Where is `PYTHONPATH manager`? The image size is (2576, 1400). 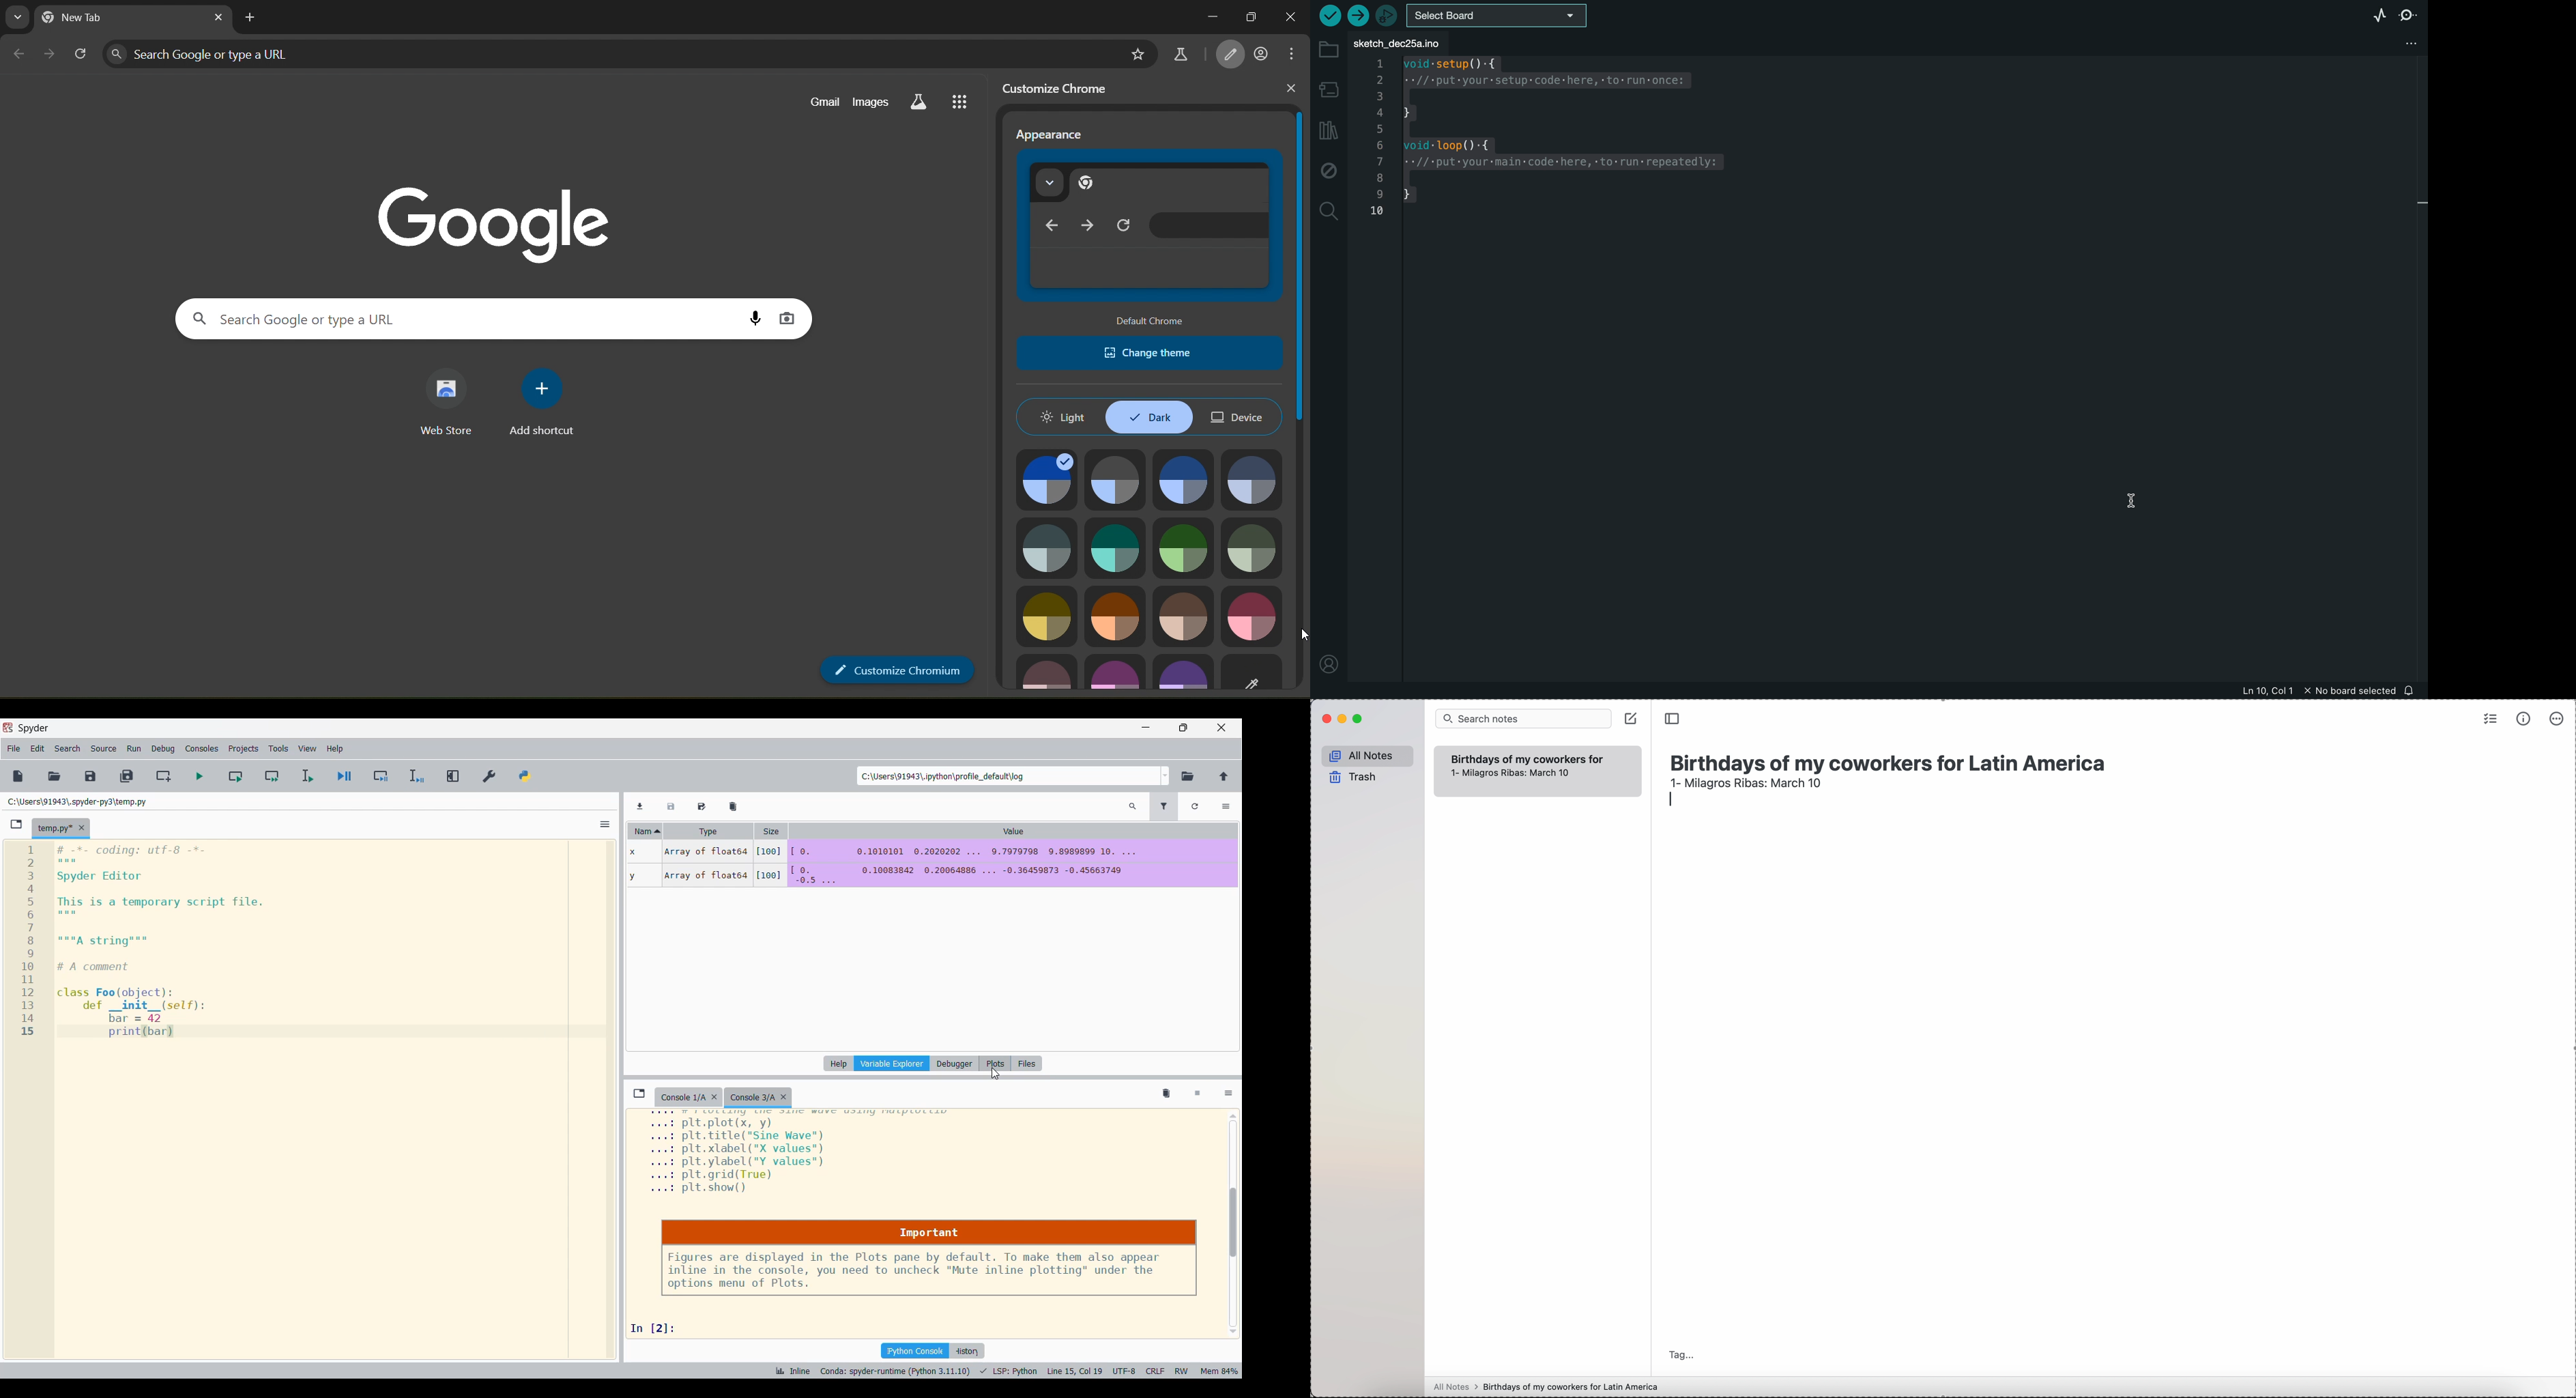 PYTHONPATH manager is located at coordinates (525, 776).